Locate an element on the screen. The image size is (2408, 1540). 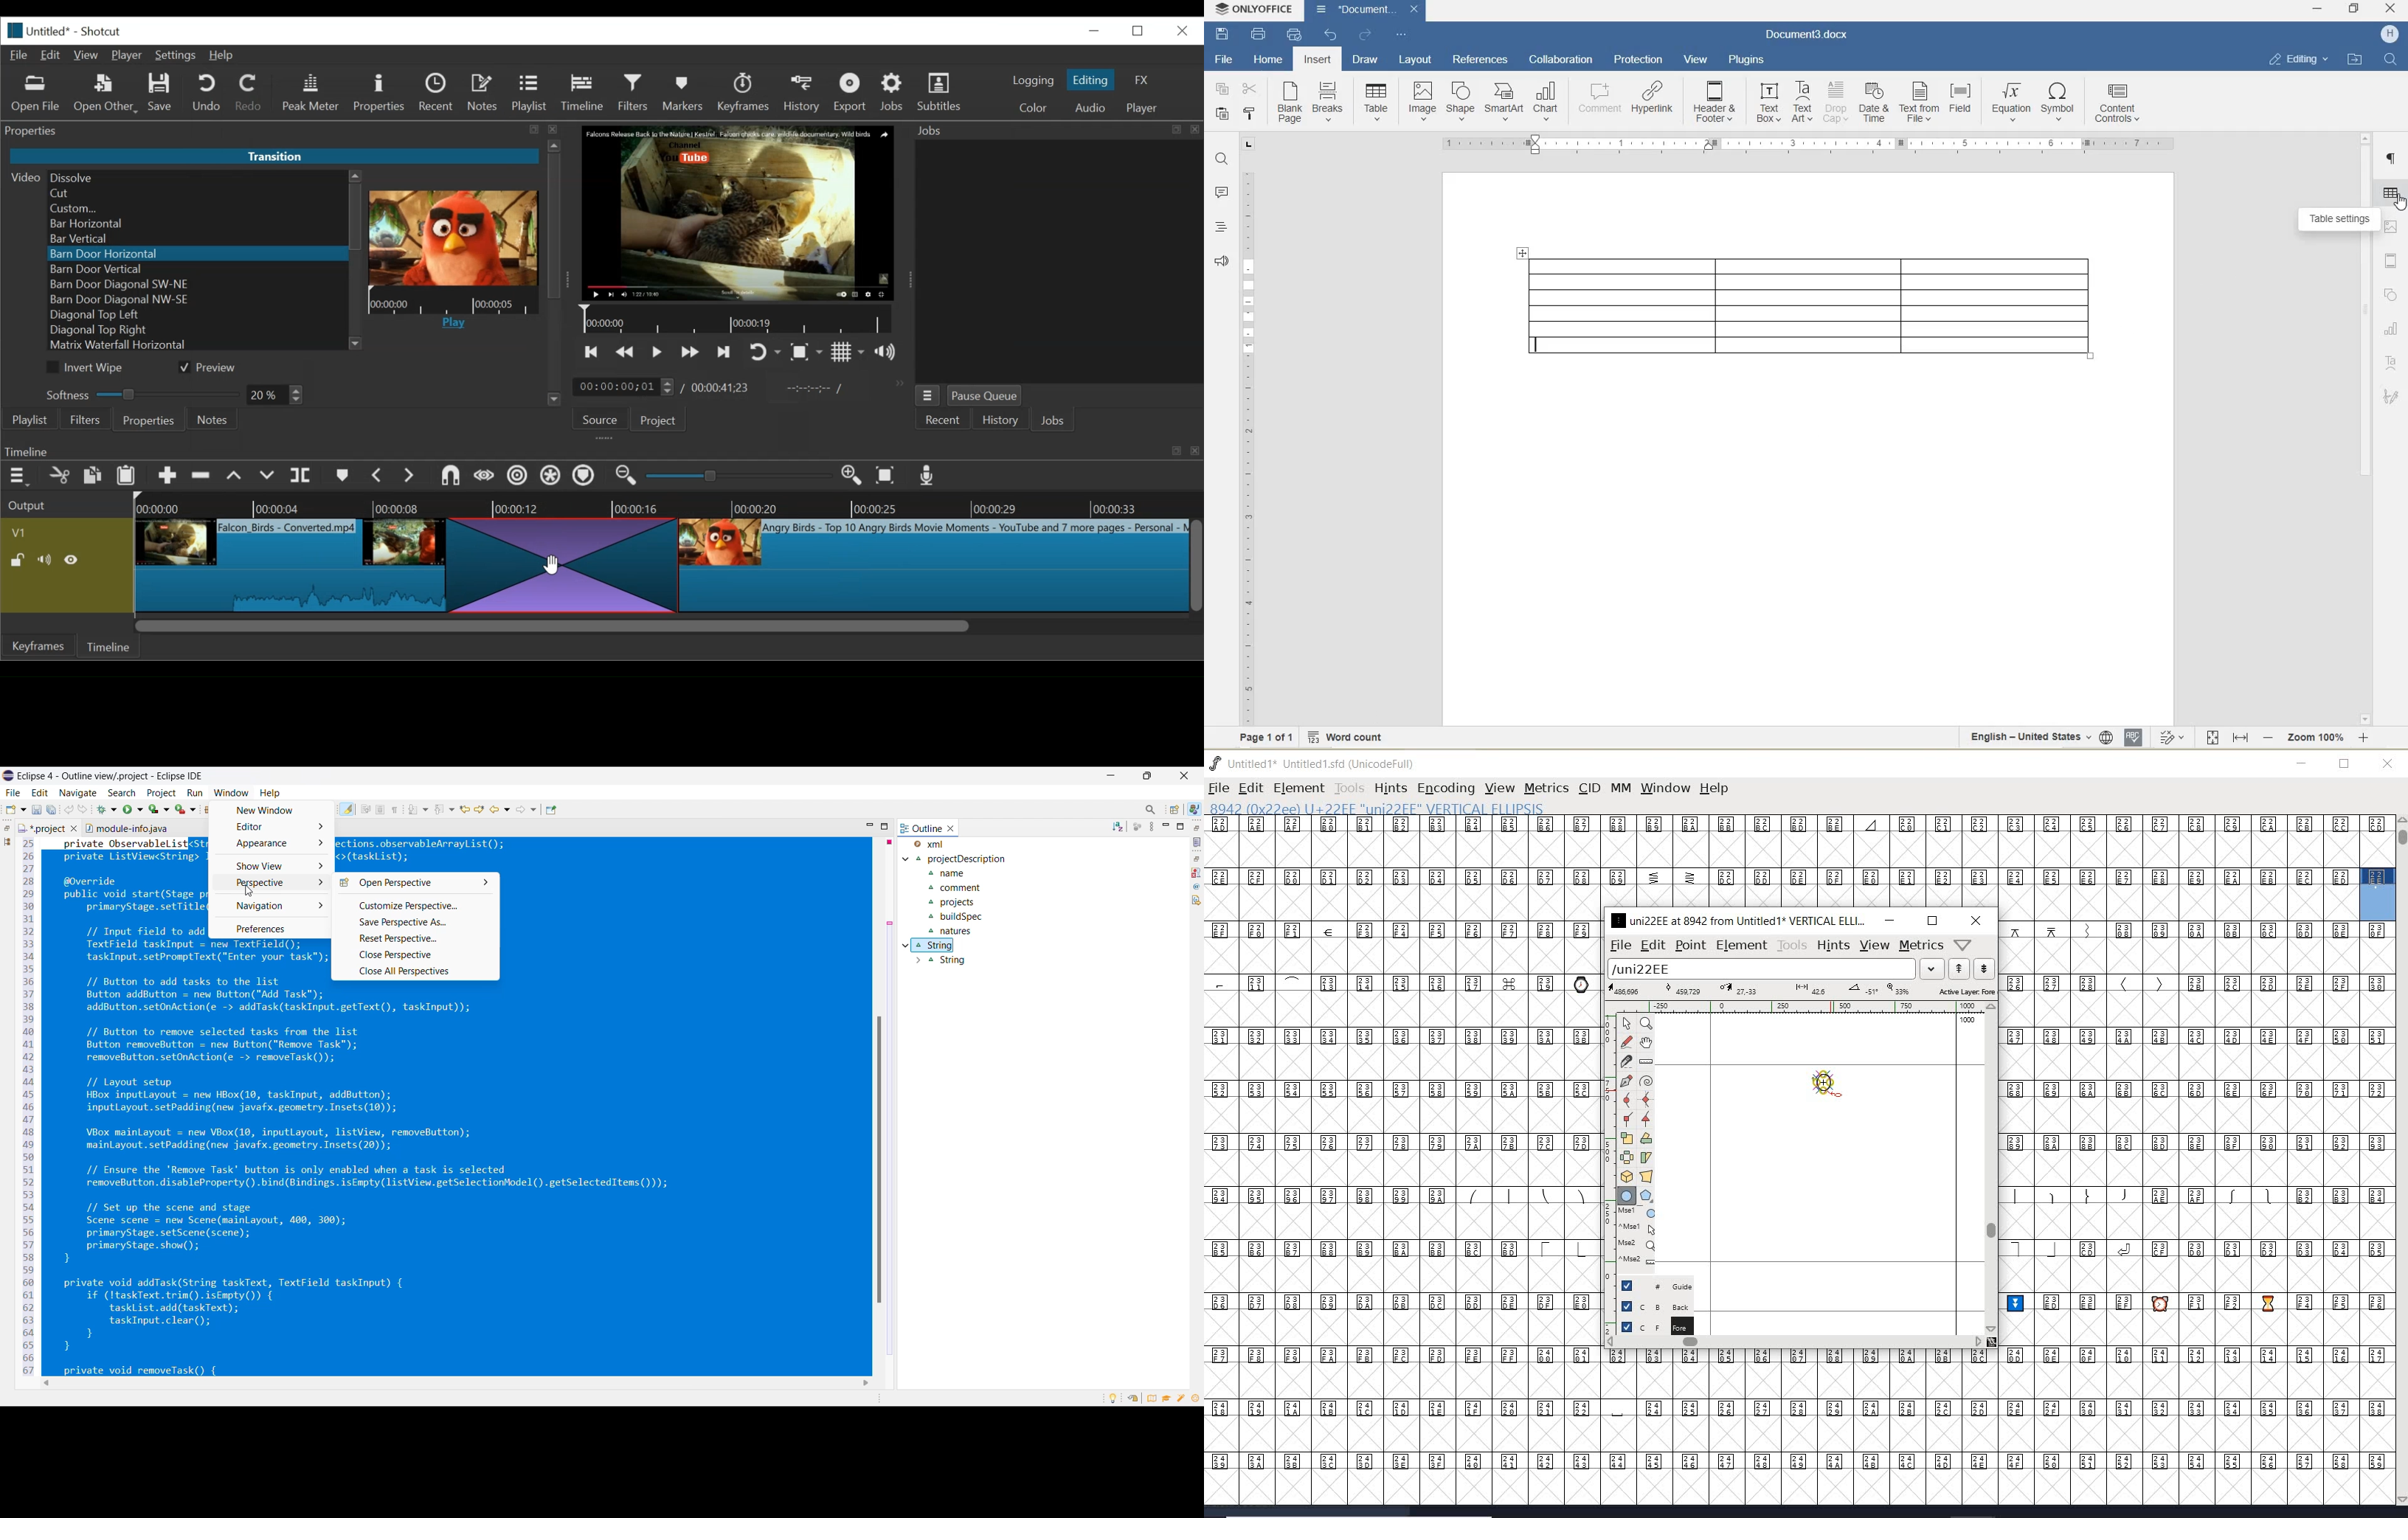
Properties is located at coordinates (381, 93).